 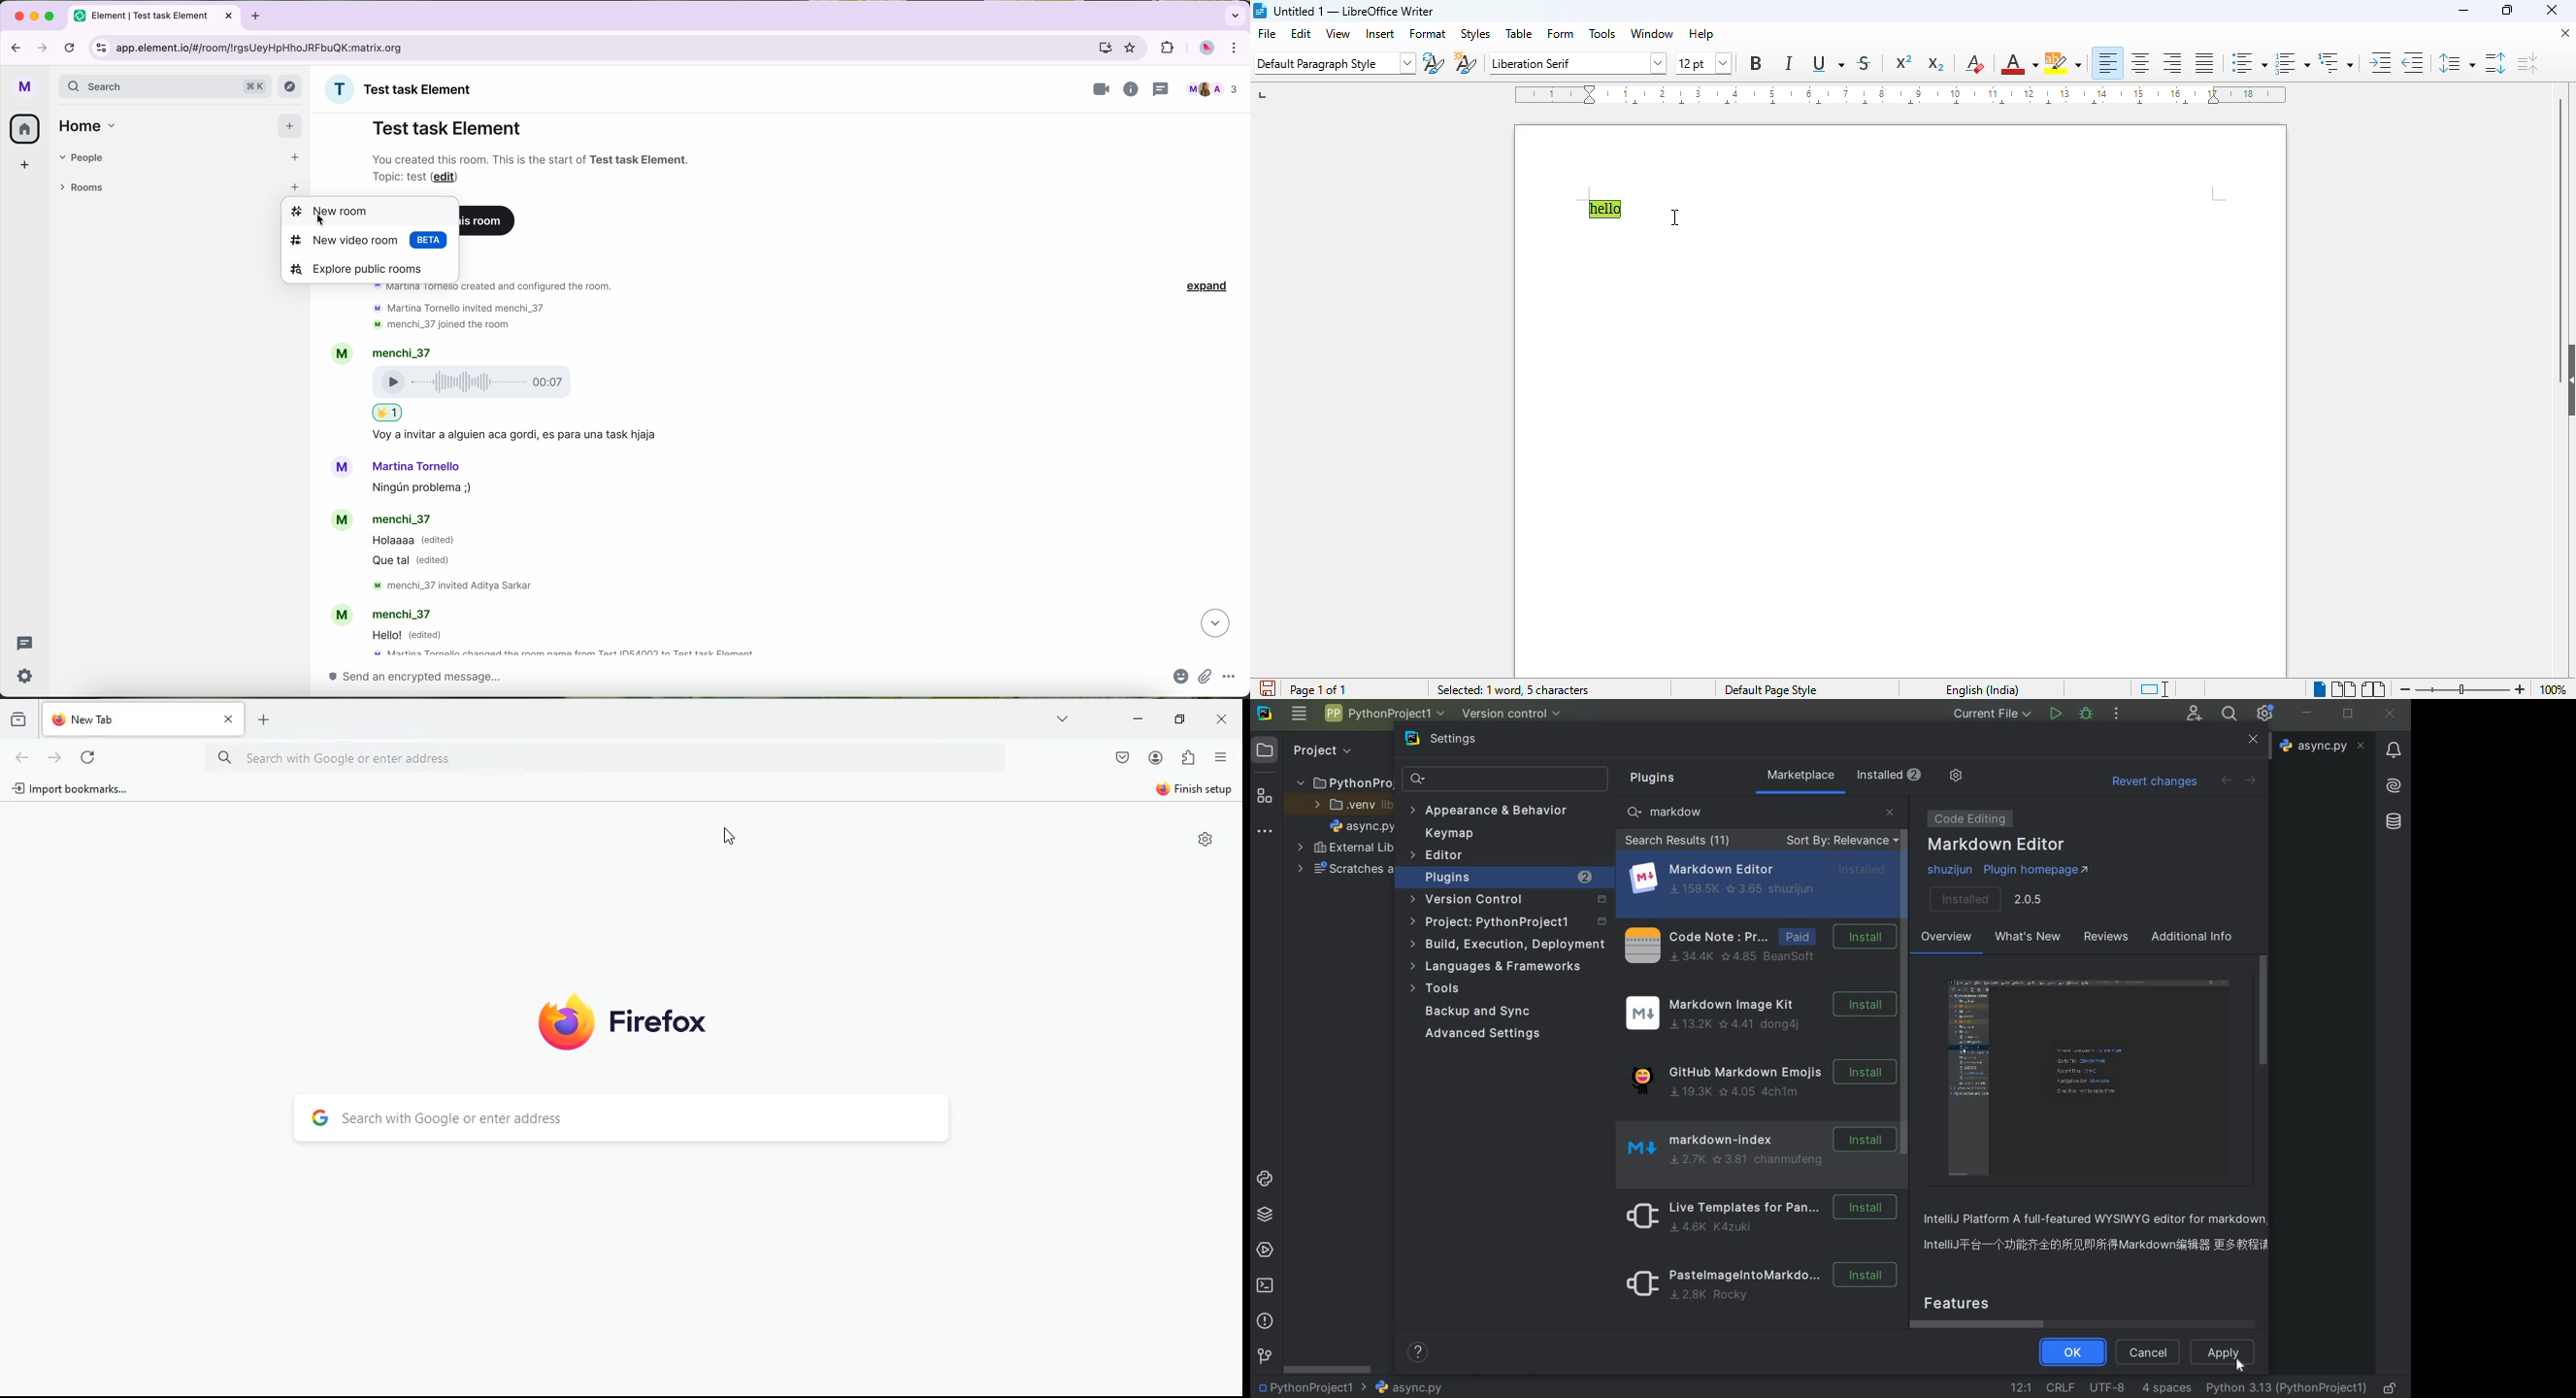 What do you see at coordinates (1439, 990) in the screenshot?
I see `tools` at bounding box center [1439, 990].